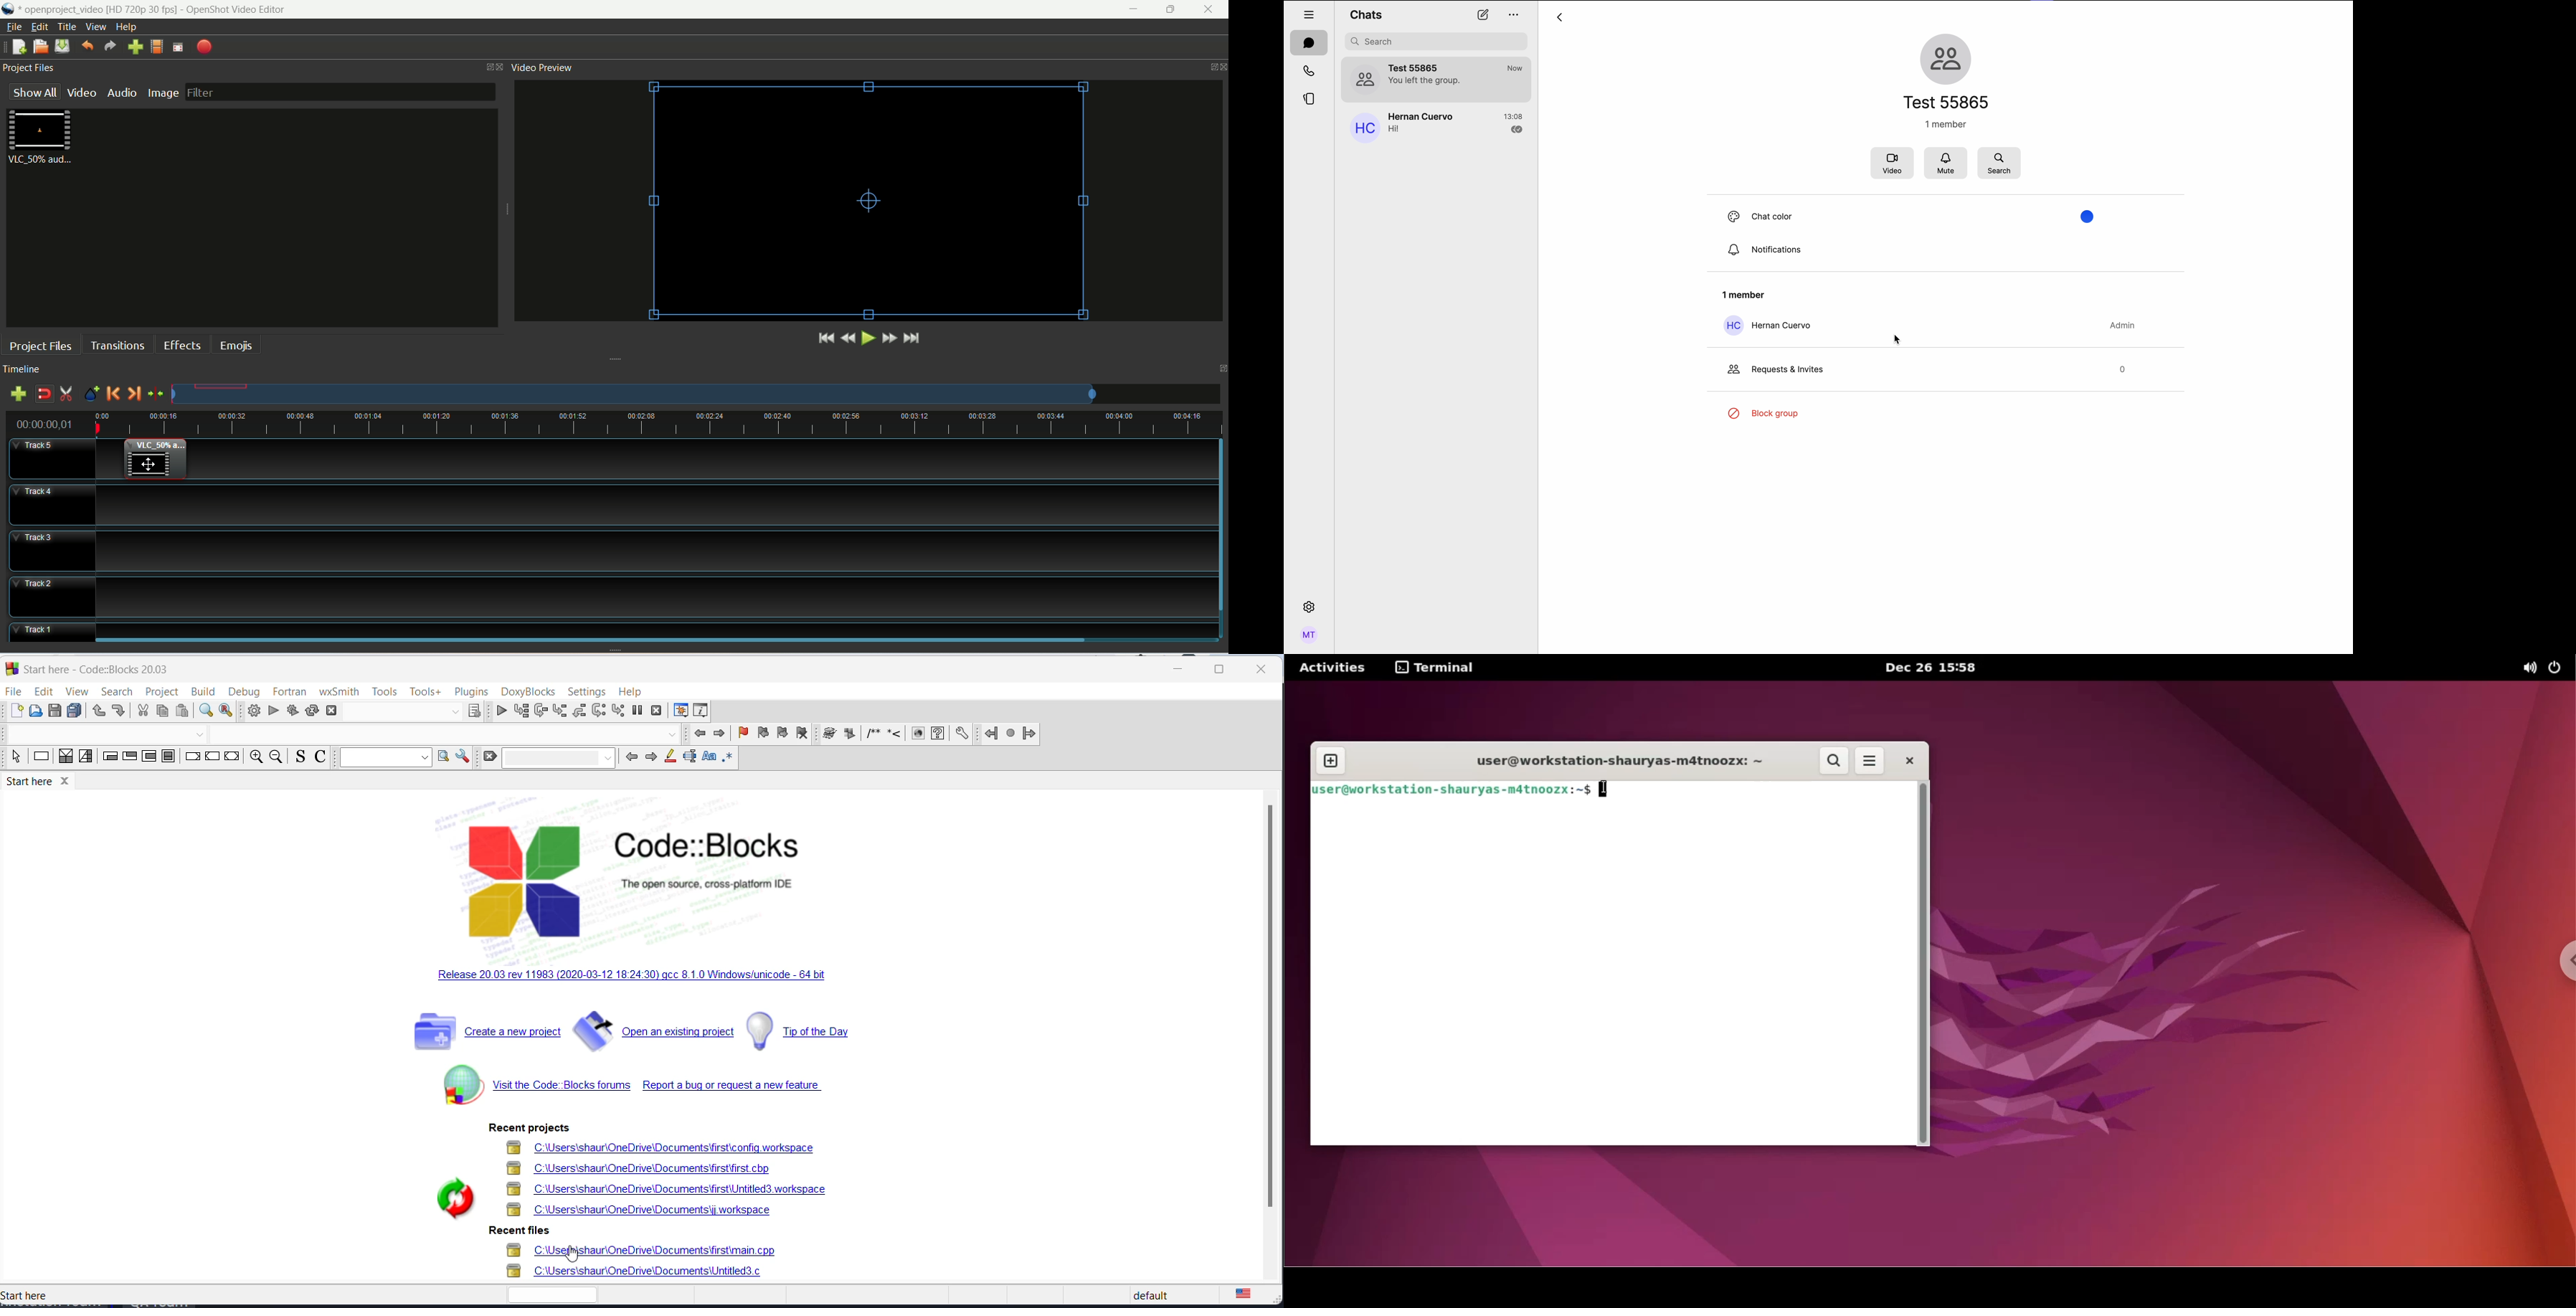 Image resolution: width=2576 pixels, height=1316 pixels. What do you see at coordinates (116, 344) in the screenshot?
I see `transition` at bounding box center [116, 344].